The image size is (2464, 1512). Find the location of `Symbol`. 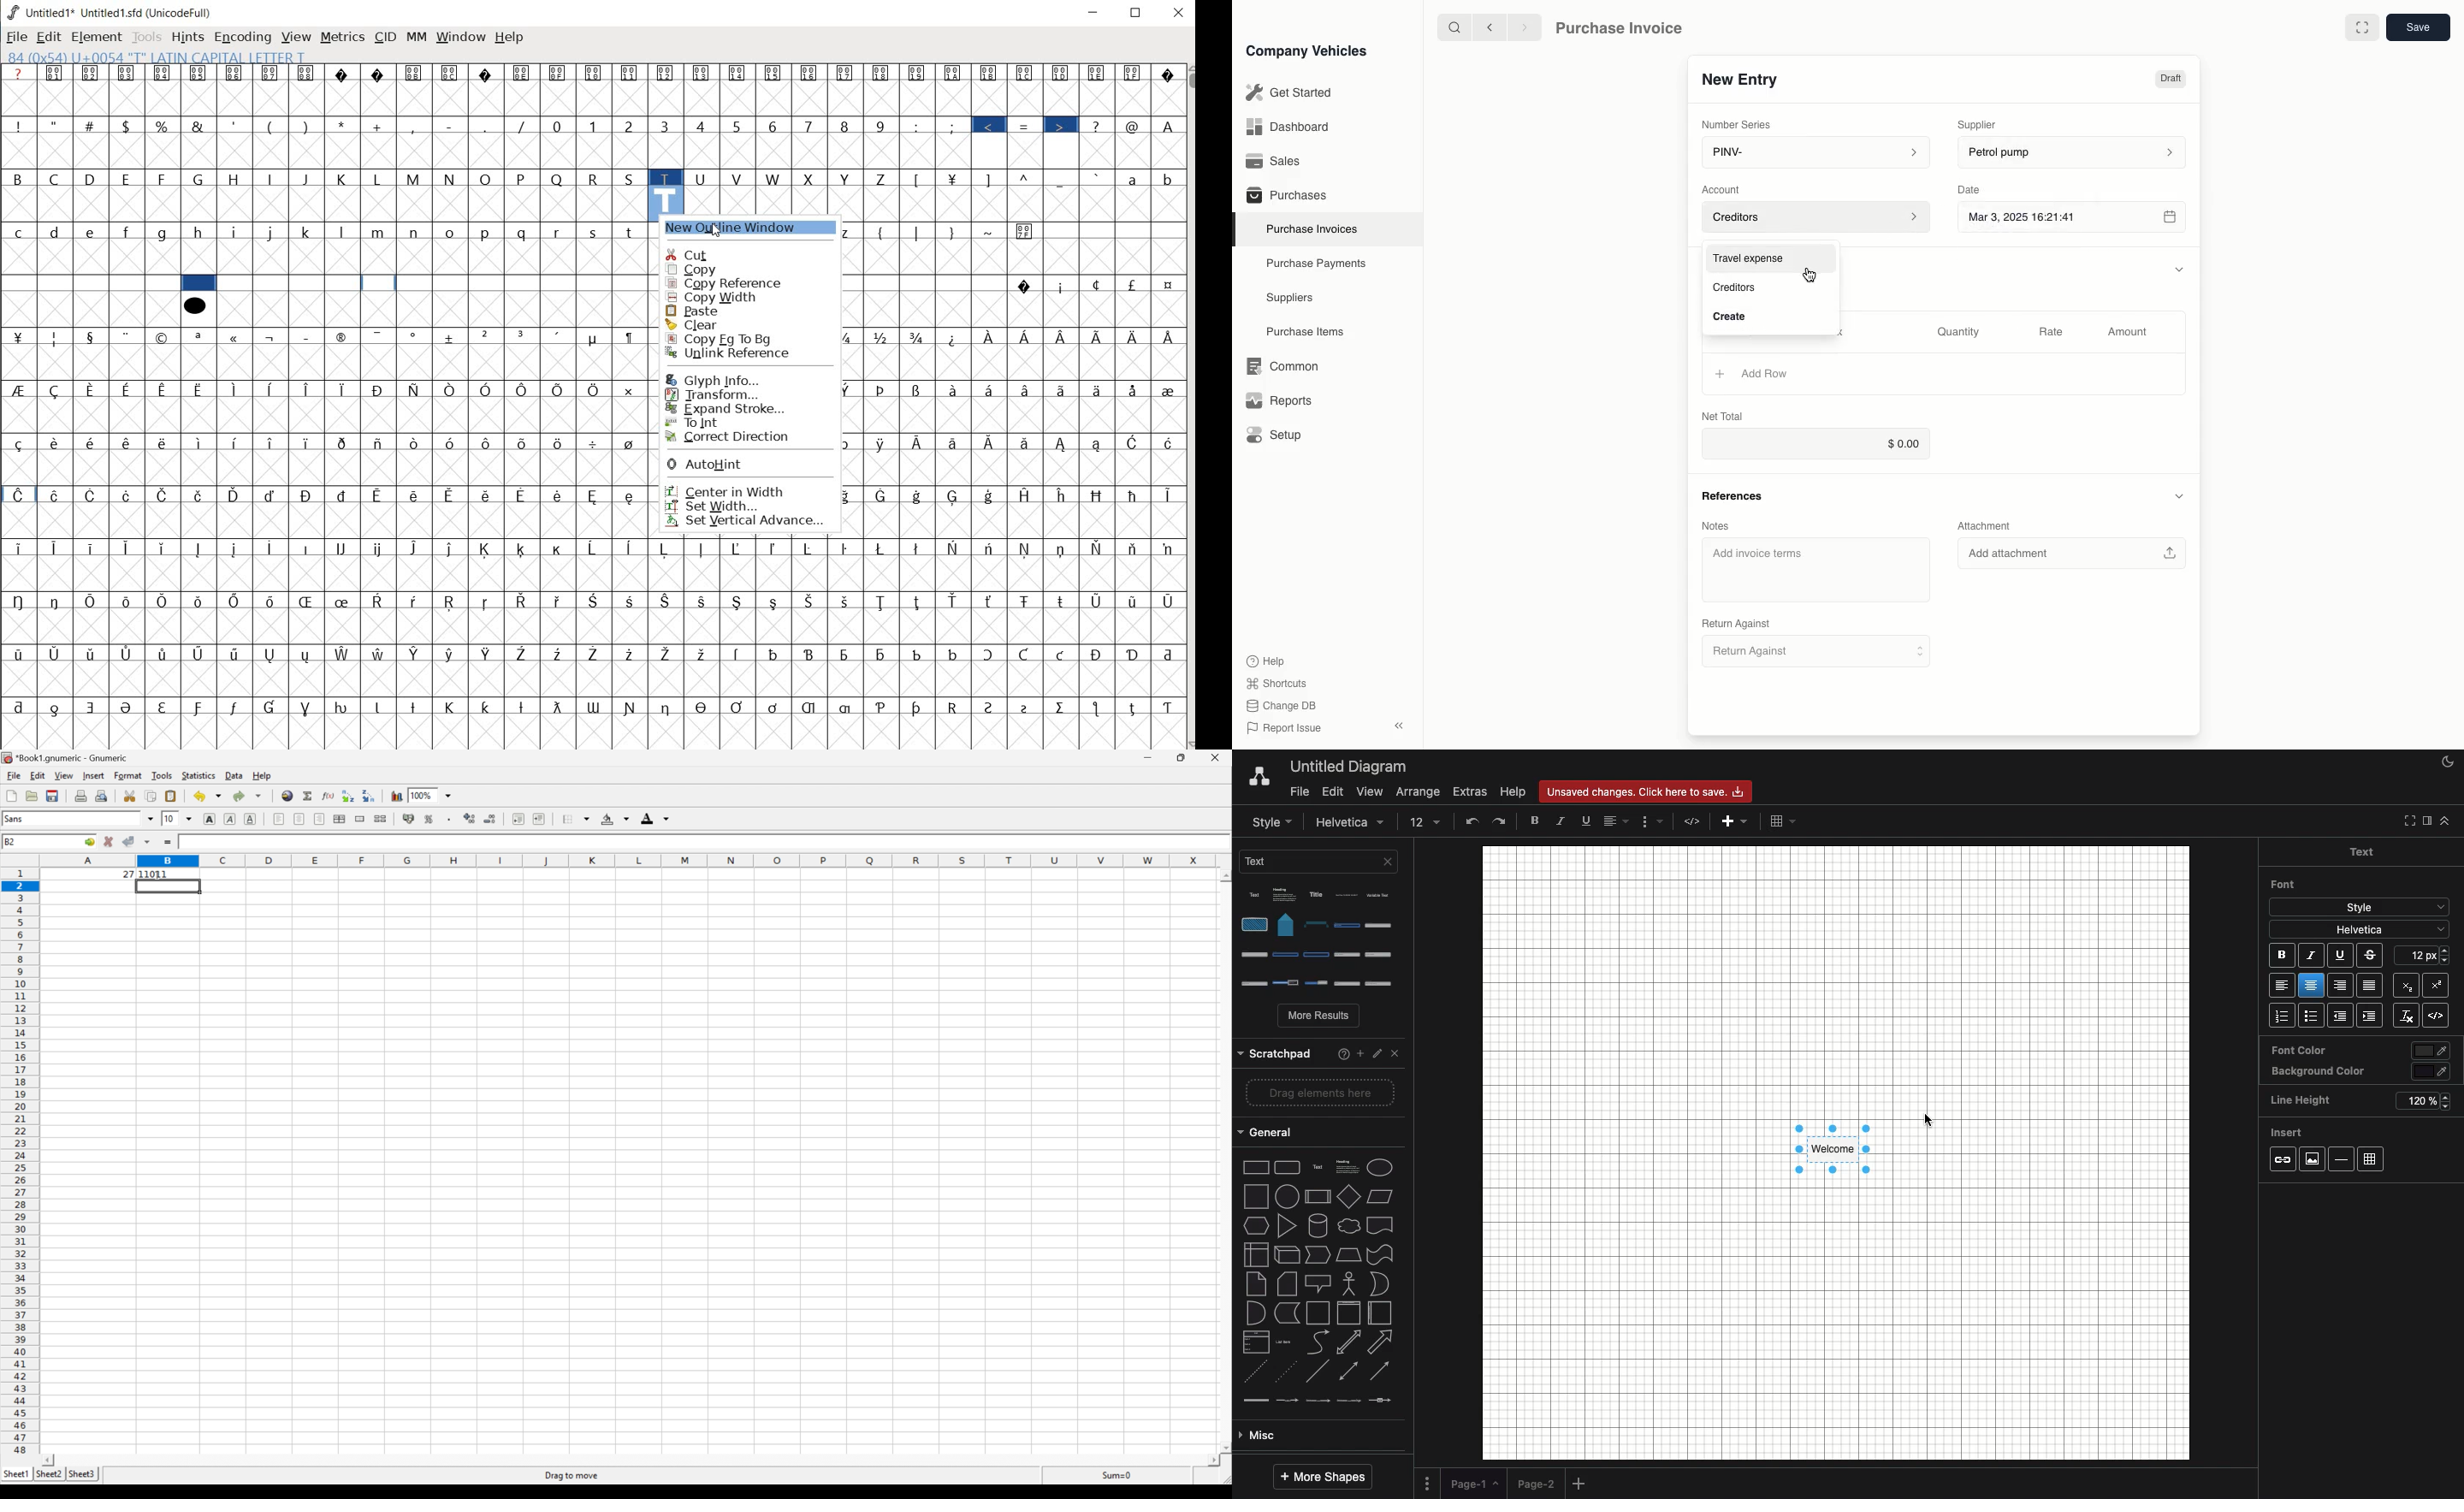

Symbol is located at coordinates (343, 601).